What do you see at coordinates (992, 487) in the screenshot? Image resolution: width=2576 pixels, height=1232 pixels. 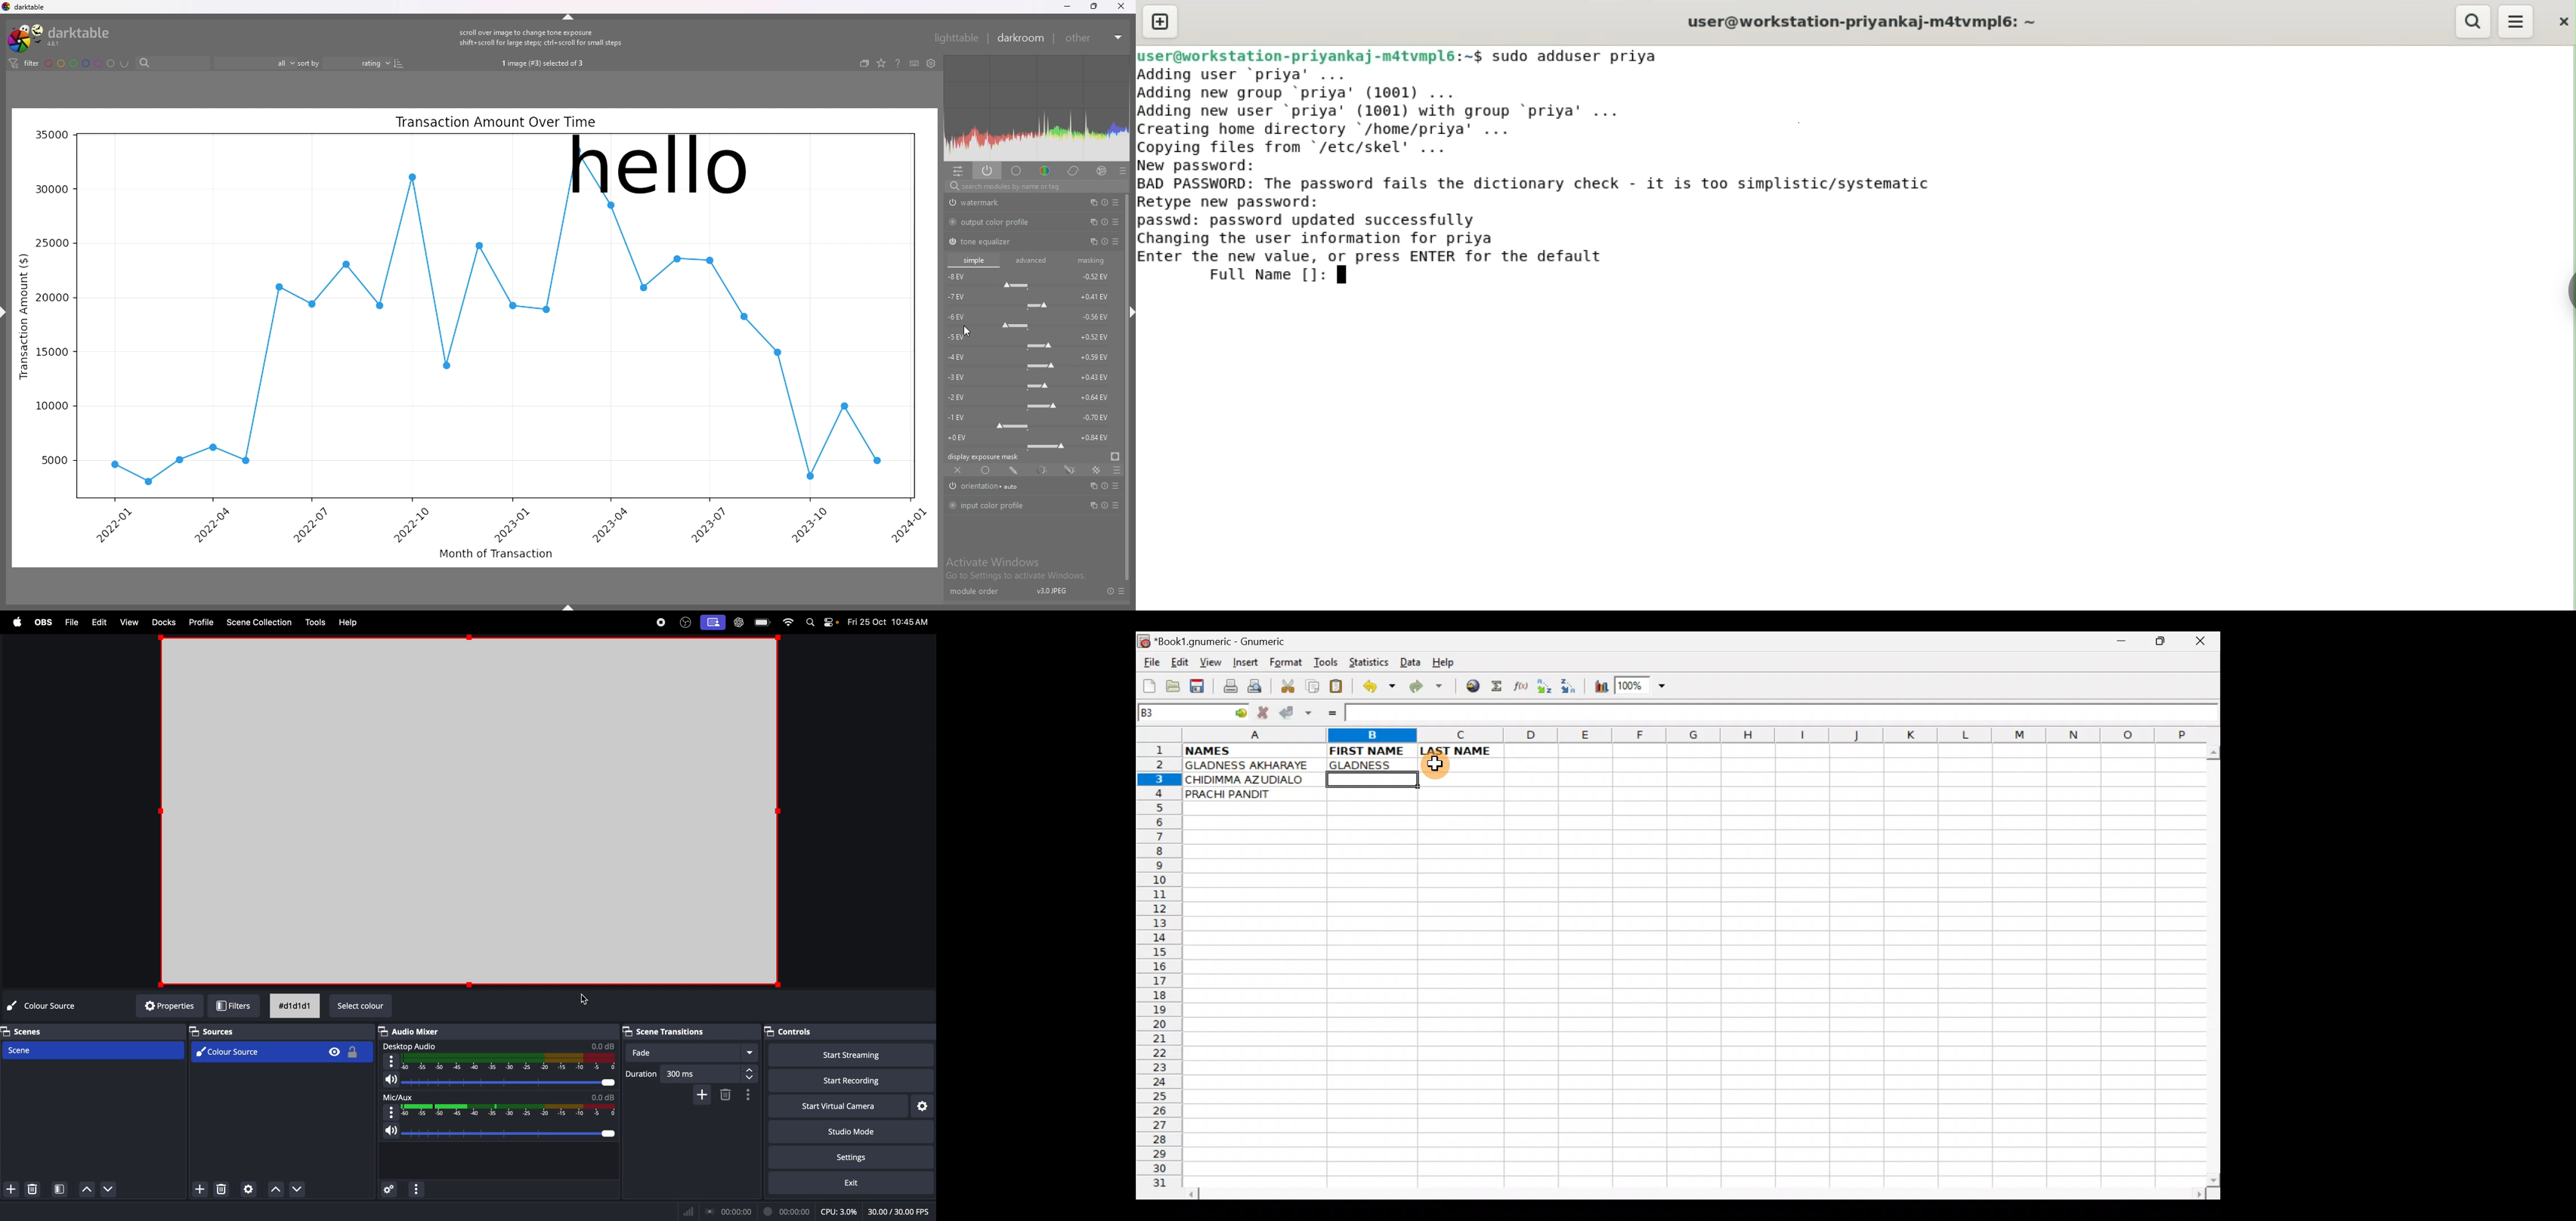 I see `orientation` at bounding box center [992, 487].